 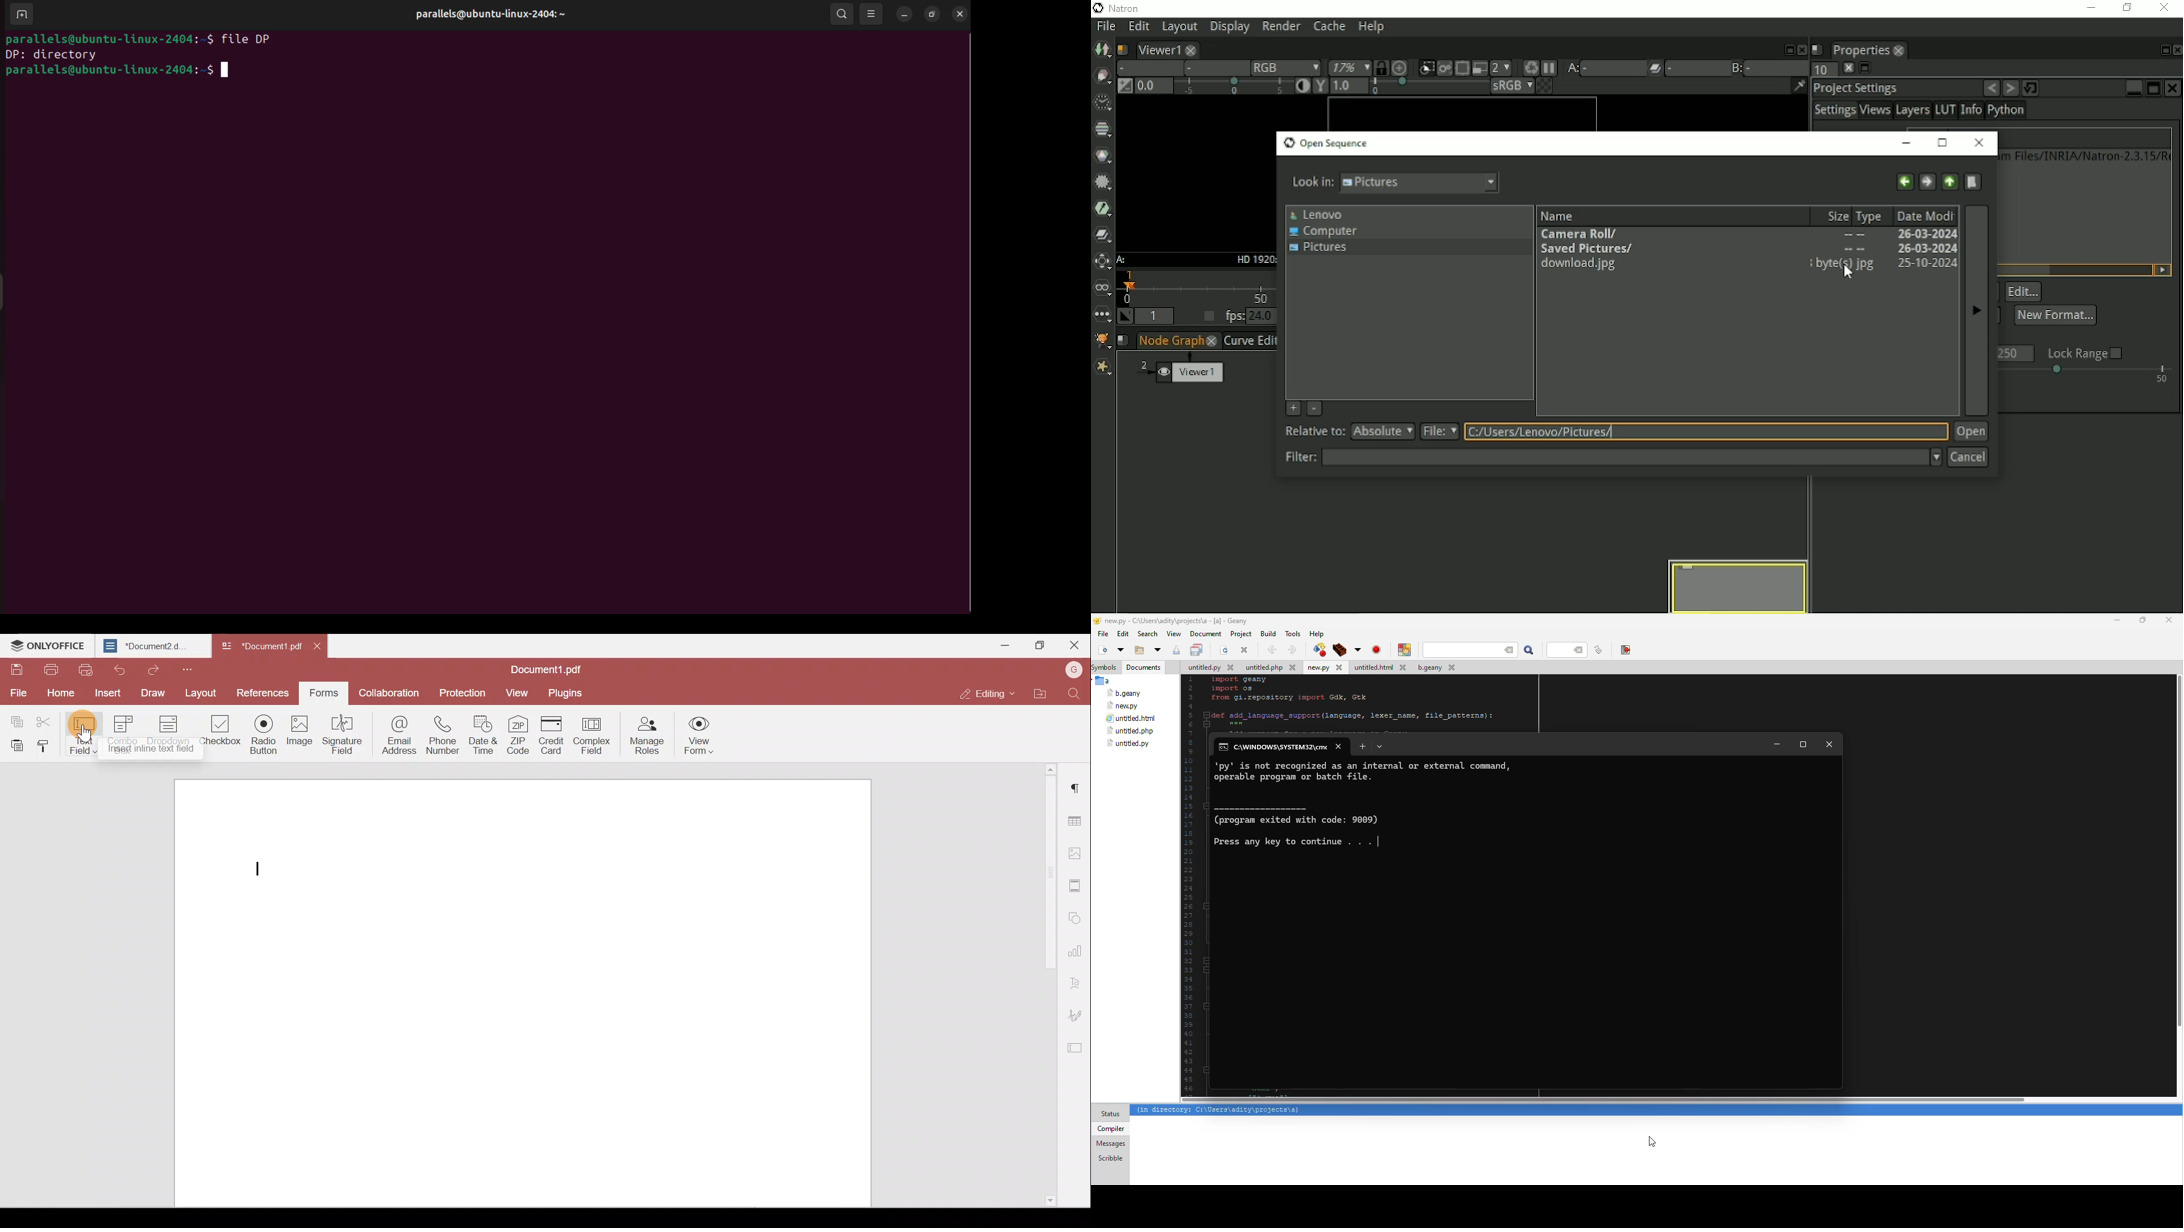 I want to click on Check box, so click(x=221, y=735).